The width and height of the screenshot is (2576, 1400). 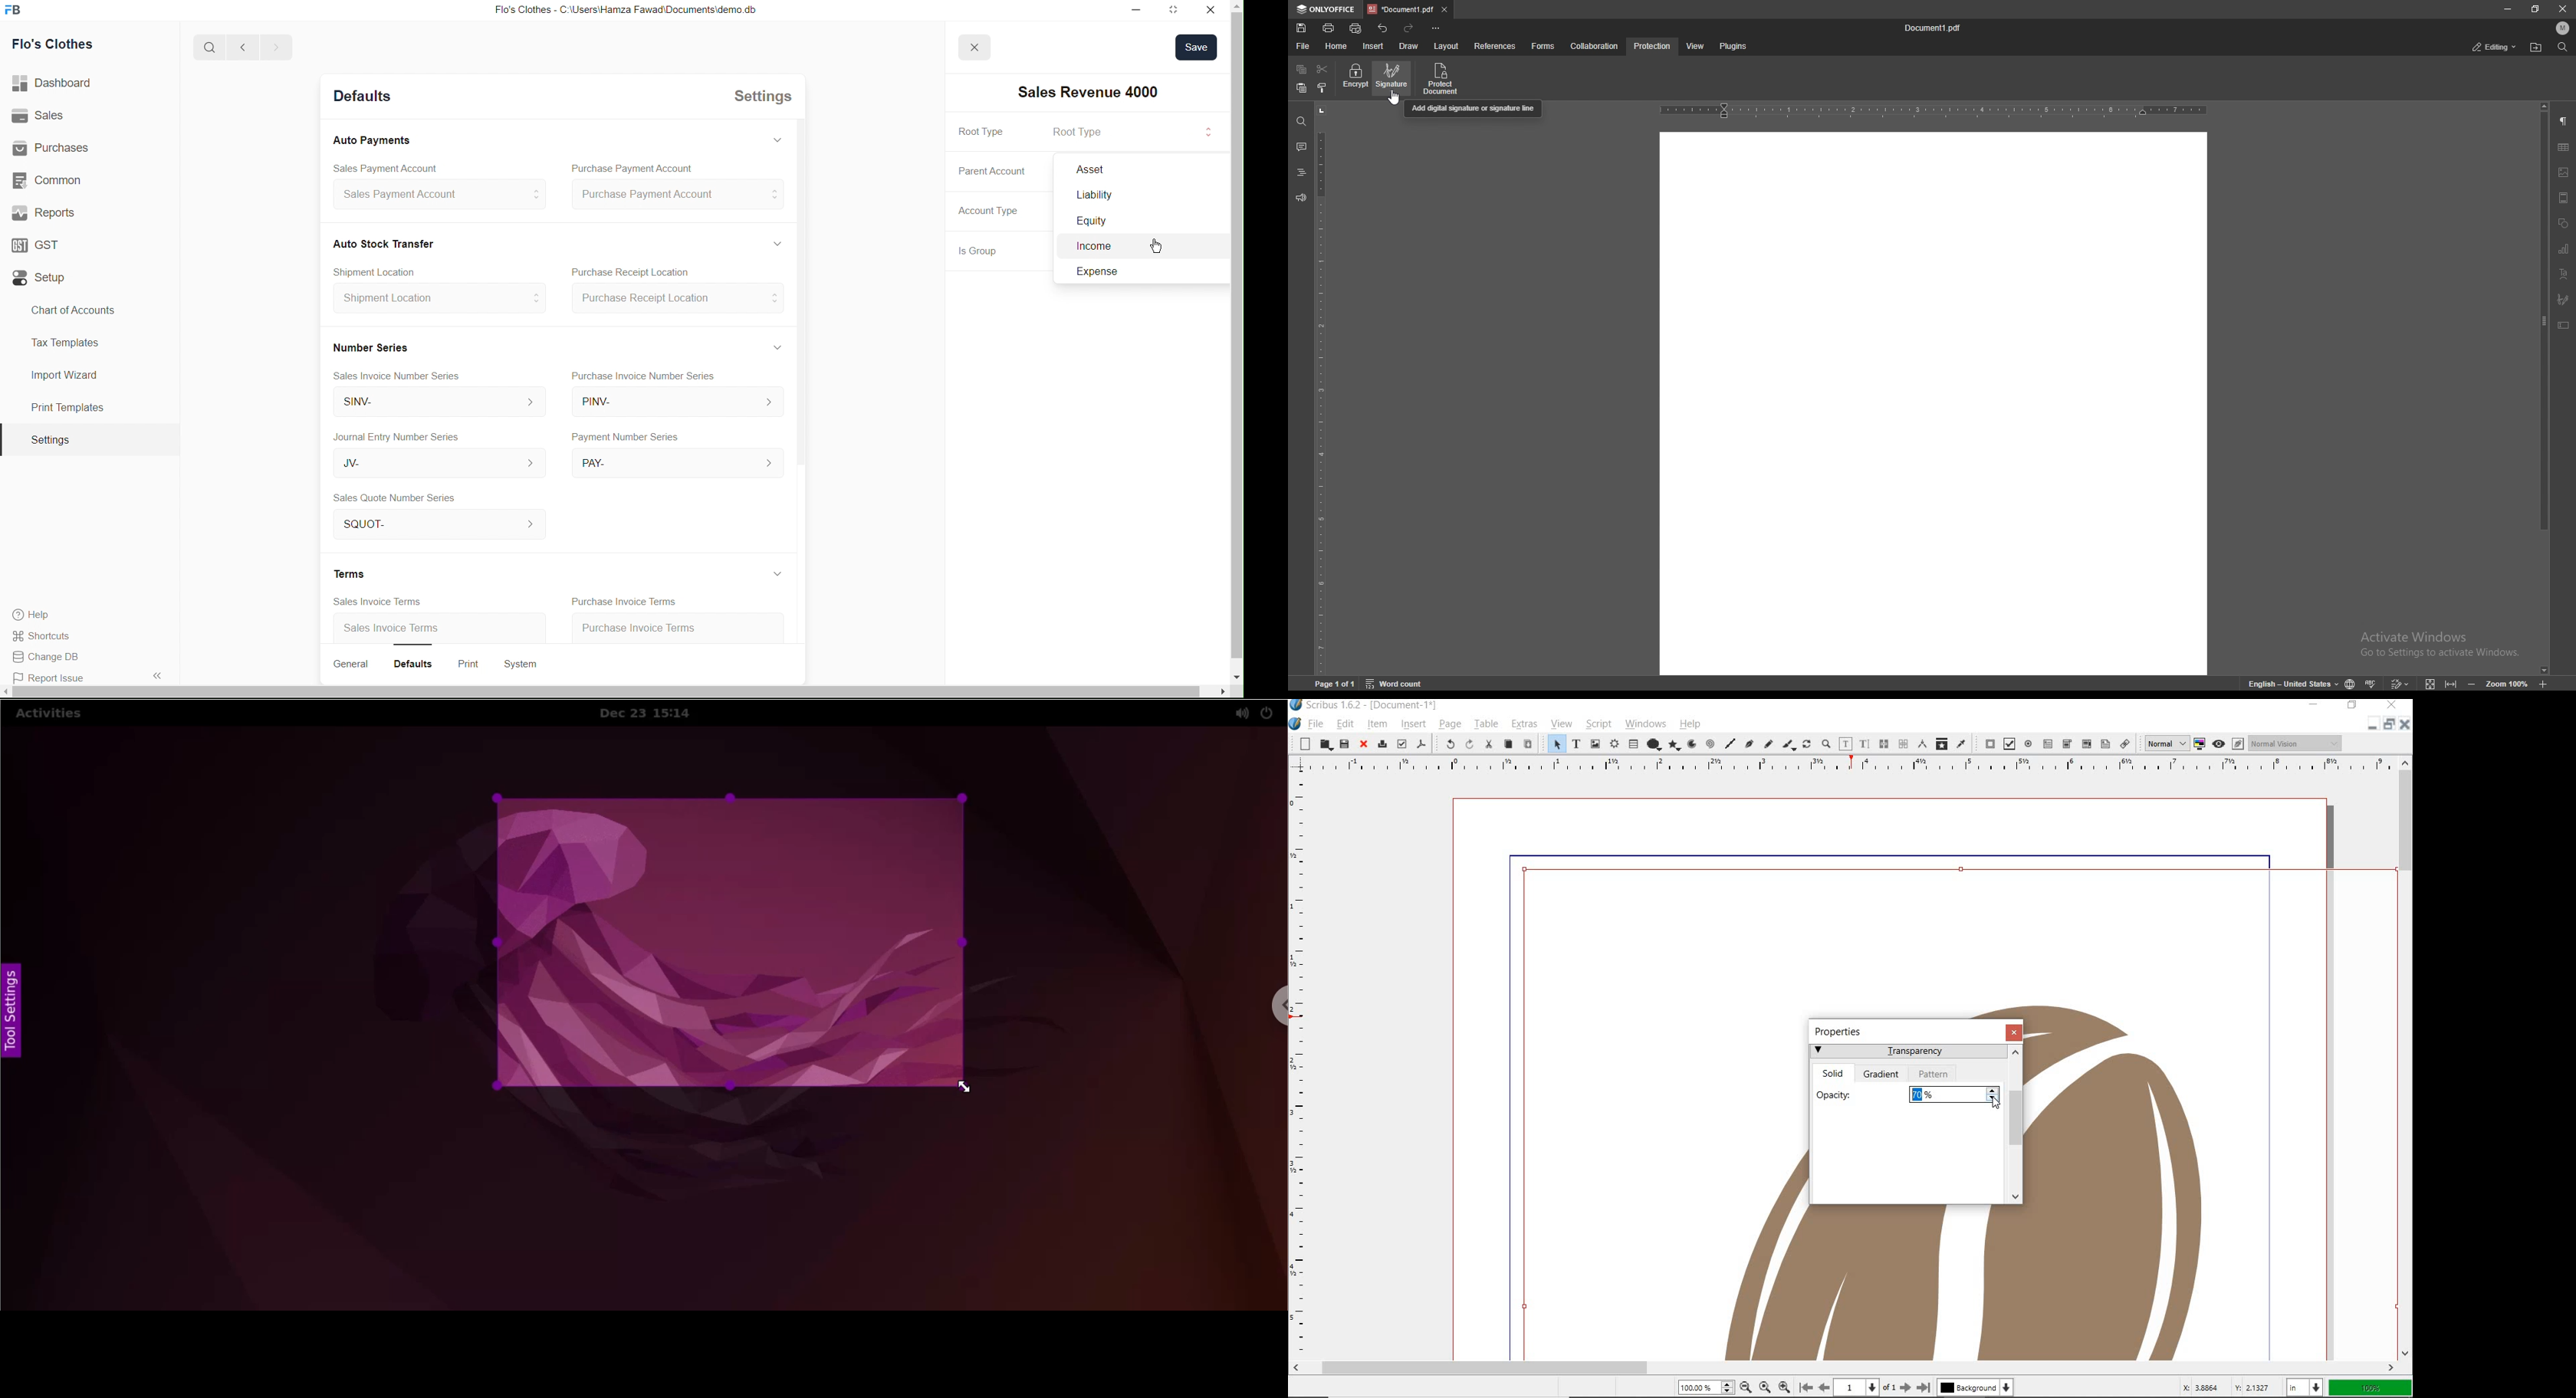 I want to click on Settings, so click(x=766, y=99).